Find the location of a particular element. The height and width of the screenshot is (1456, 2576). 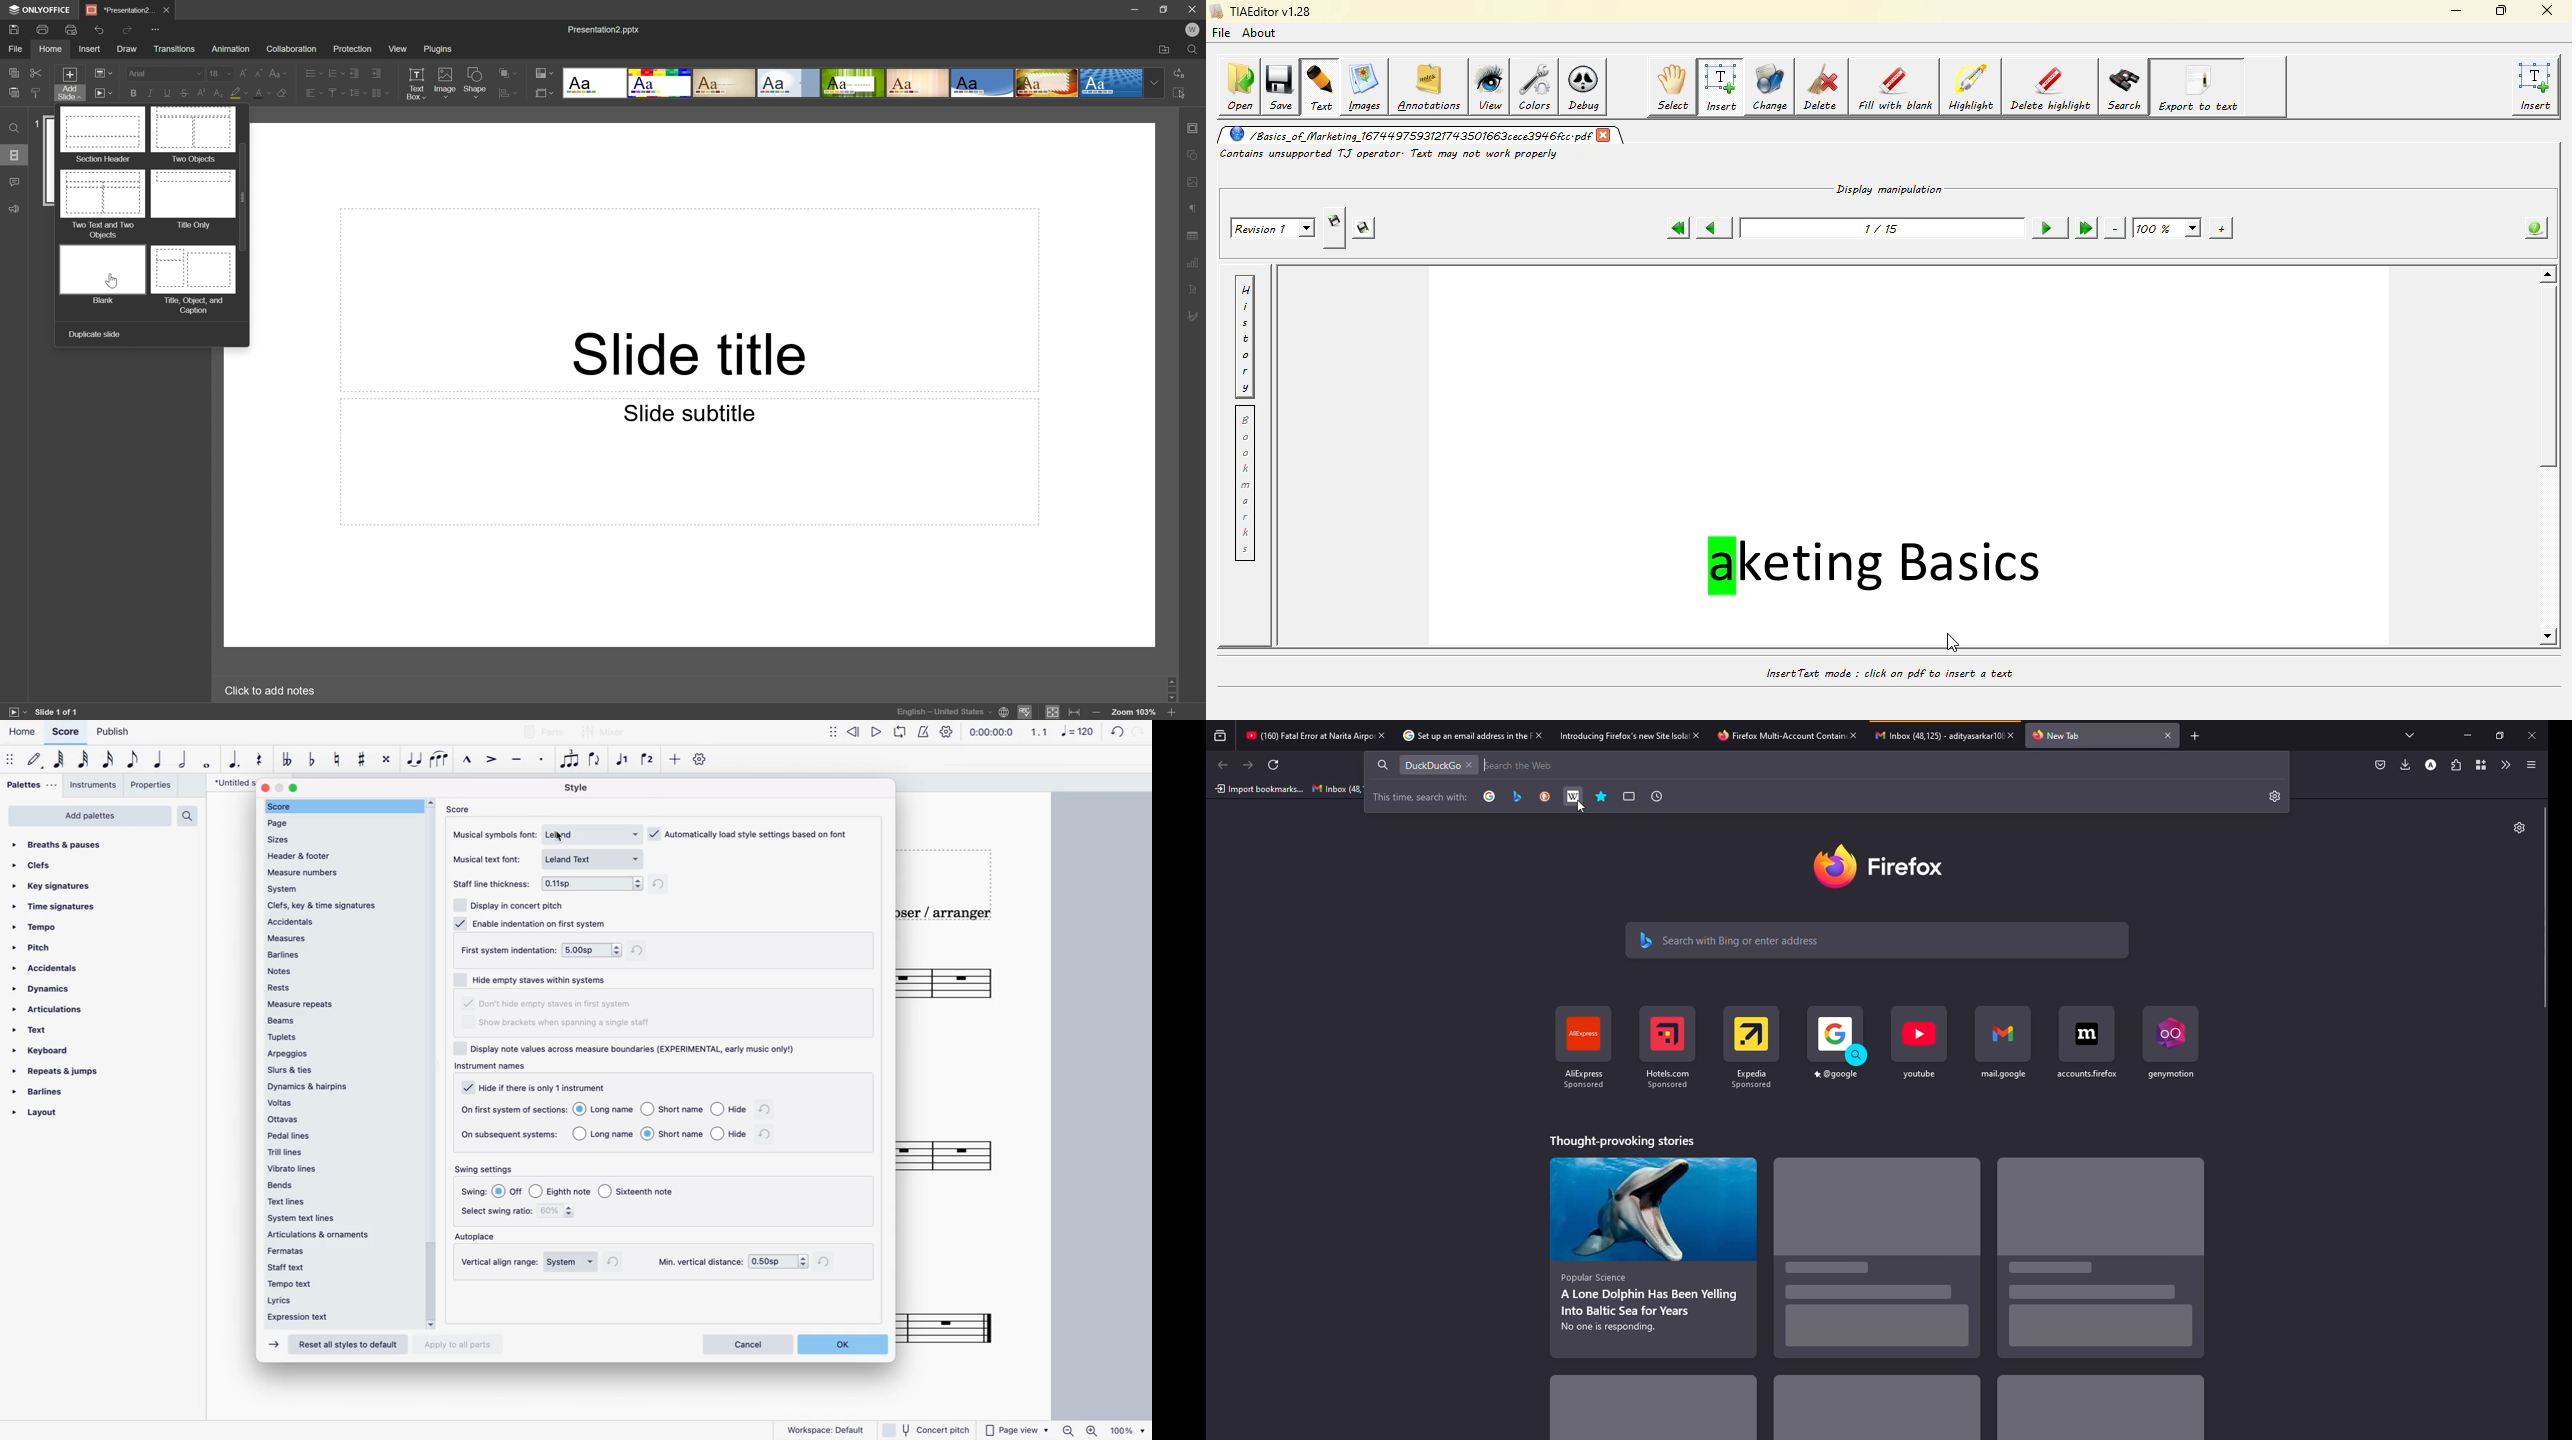

Duplicate slide is located at coordinates (94, 335).